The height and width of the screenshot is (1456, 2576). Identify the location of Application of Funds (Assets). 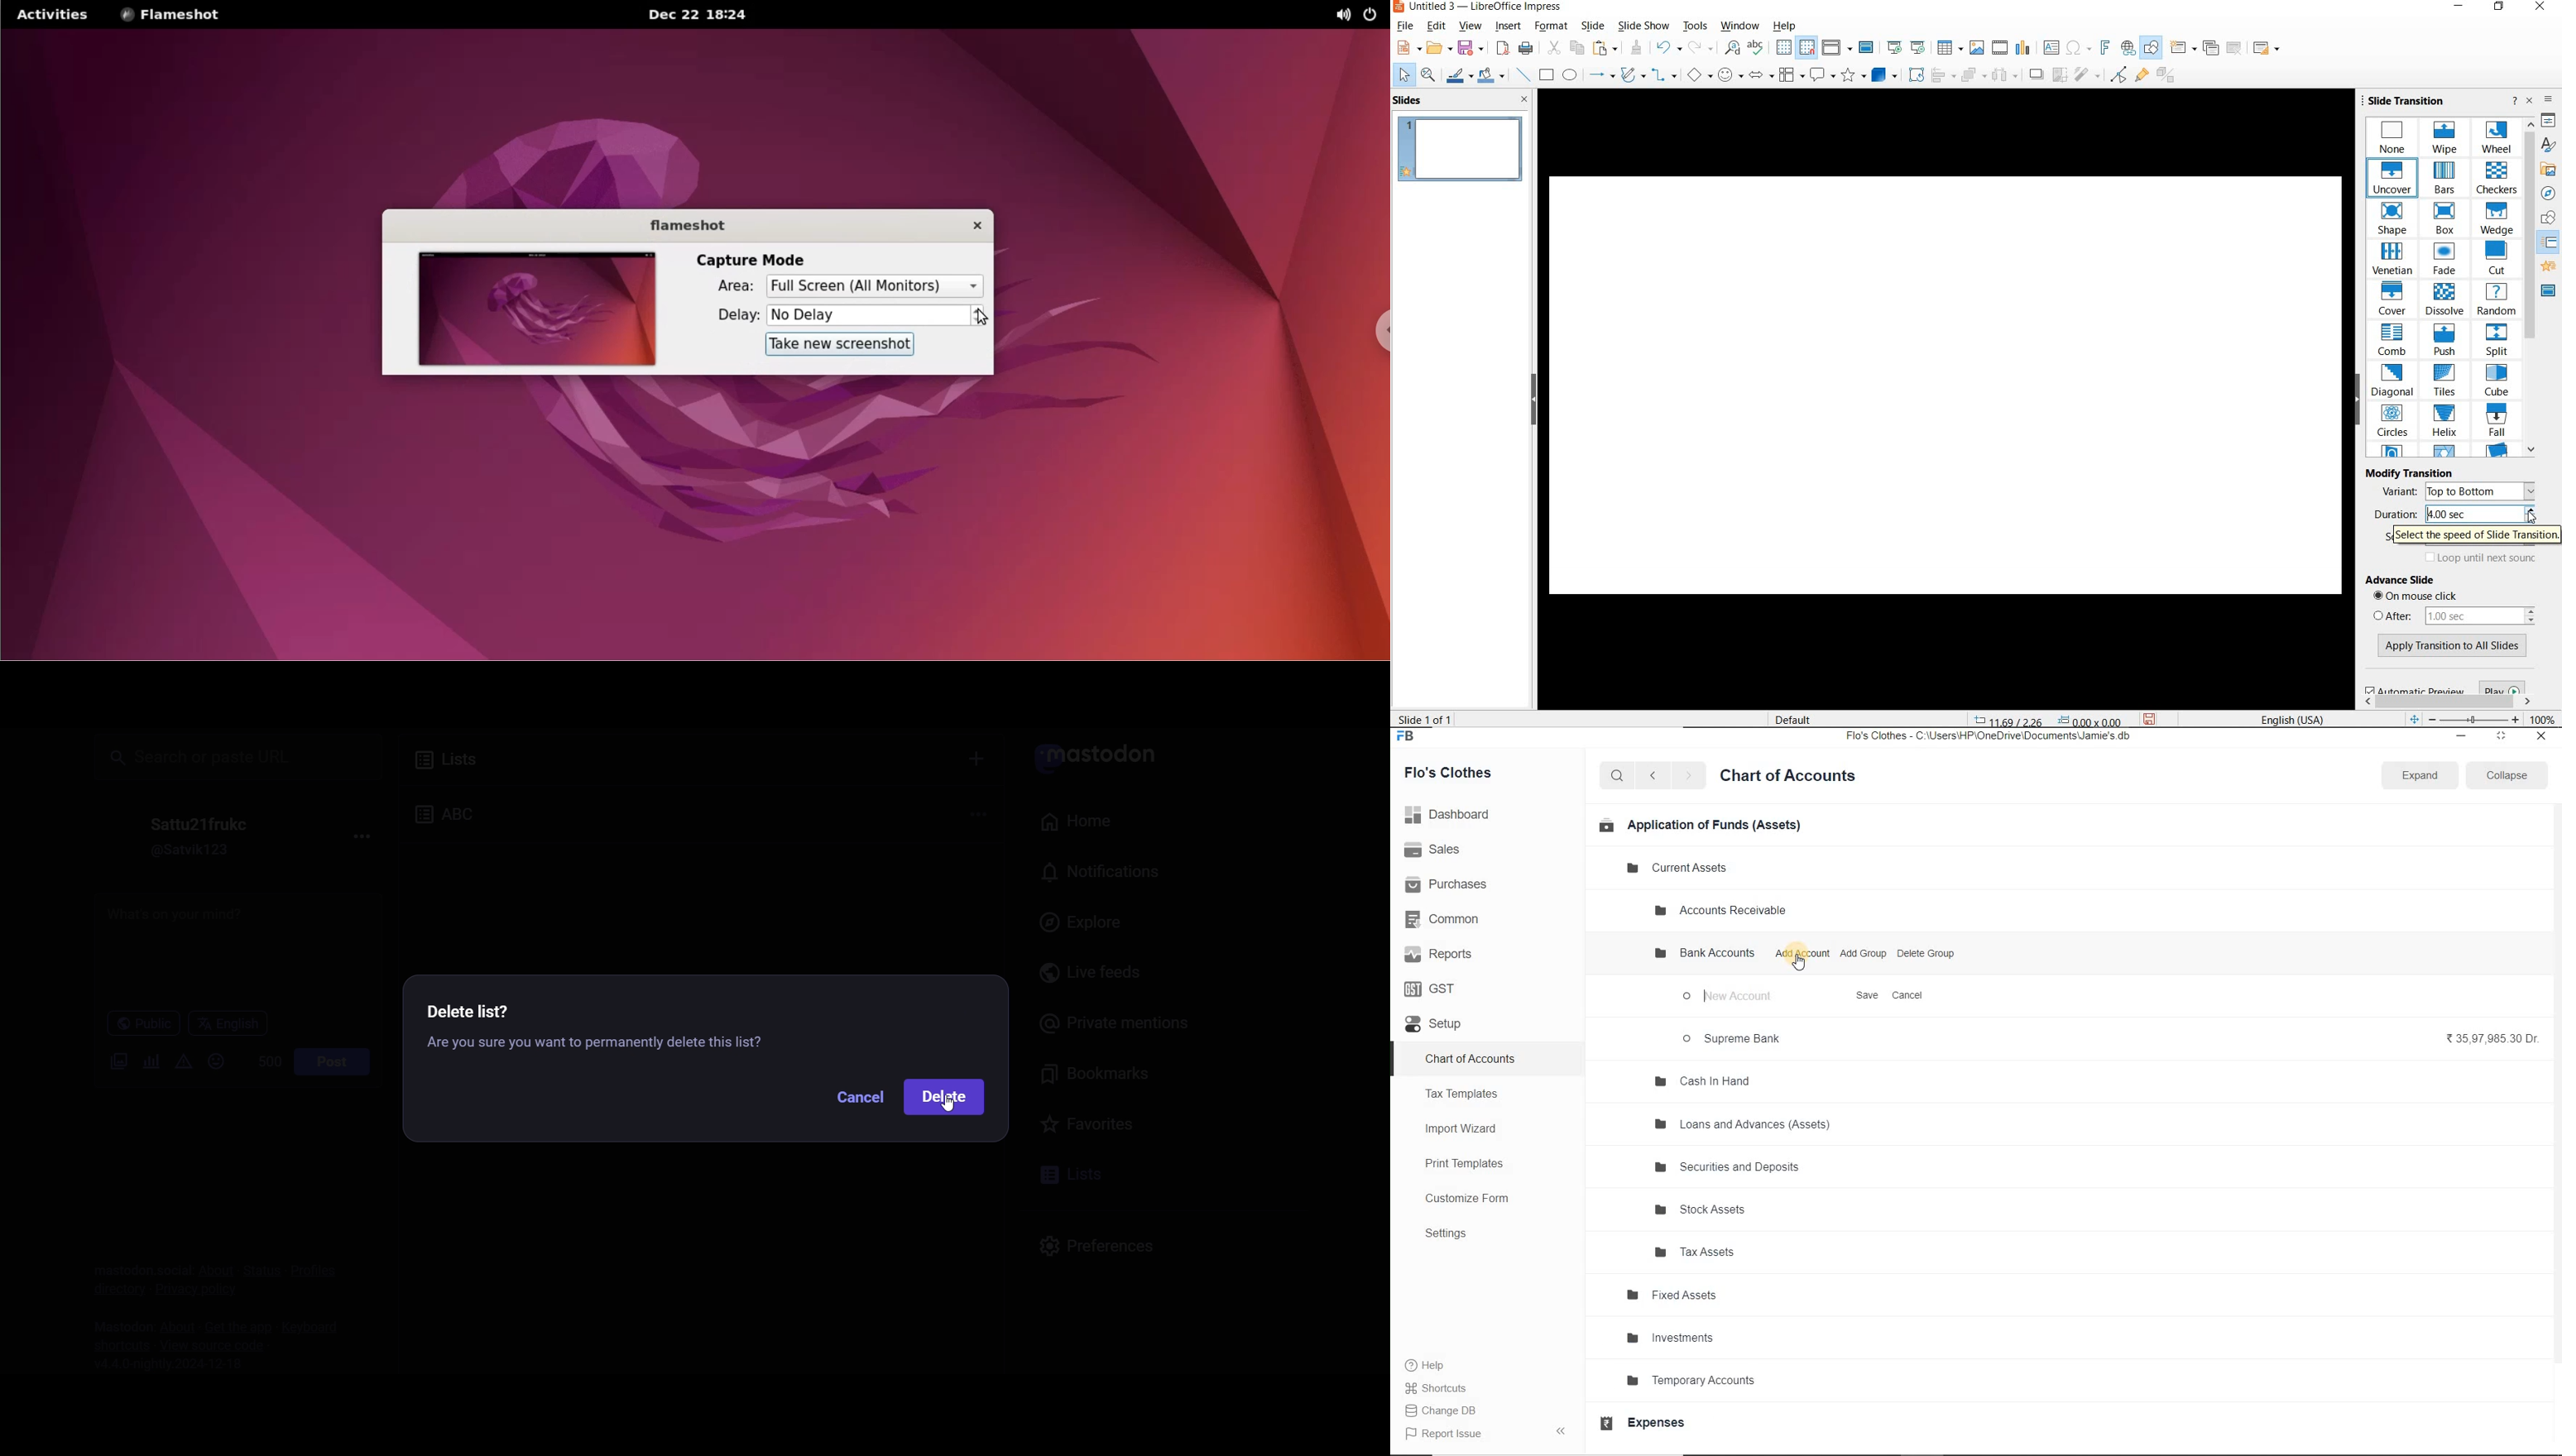
(1702, 826).